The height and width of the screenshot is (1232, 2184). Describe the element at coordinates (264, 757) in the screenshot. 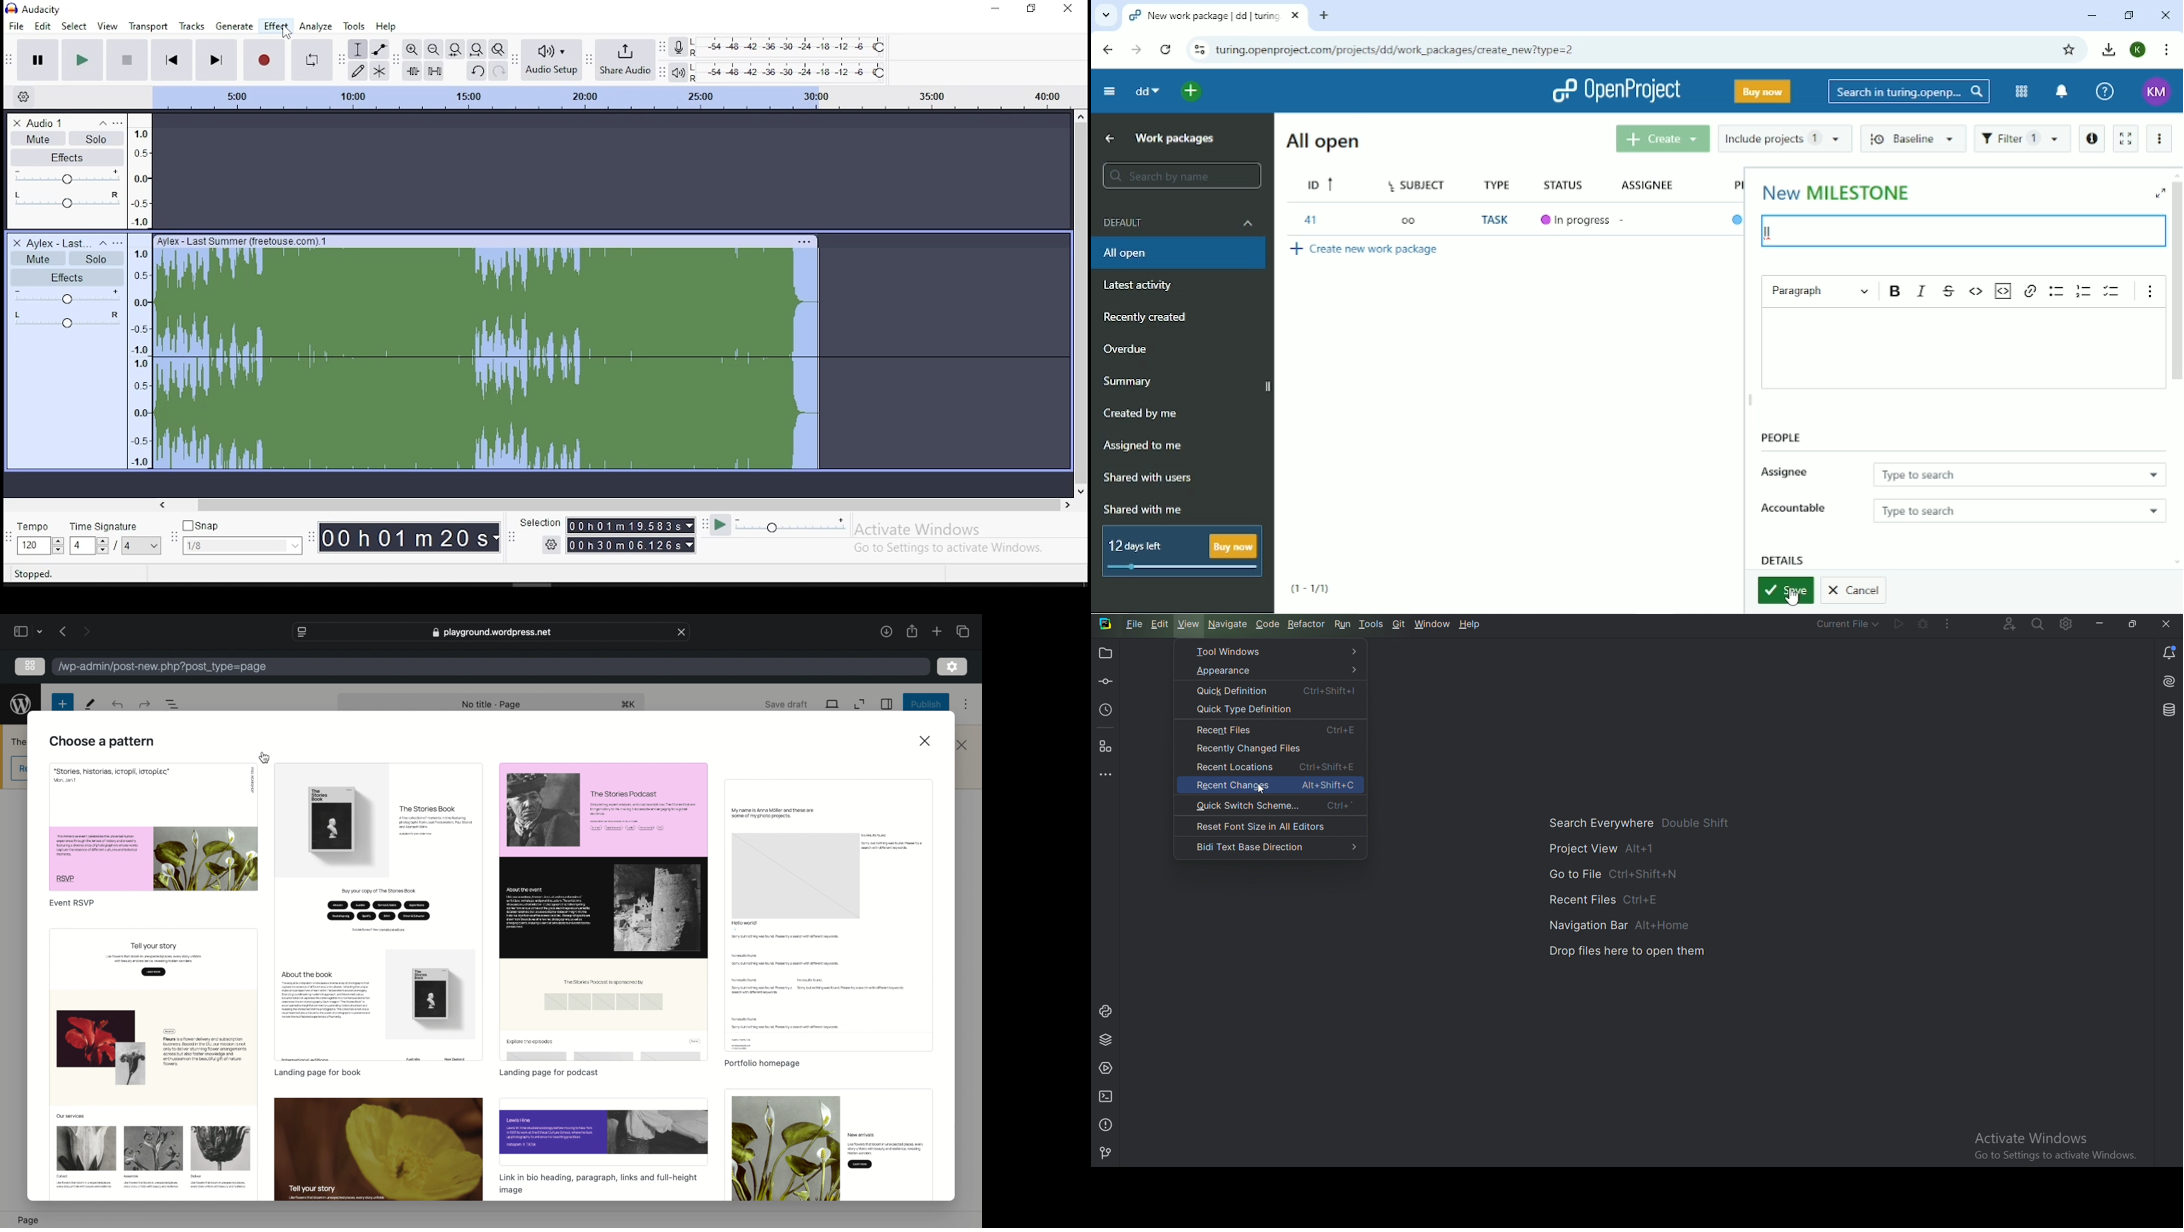

I see `cursor` at that location.